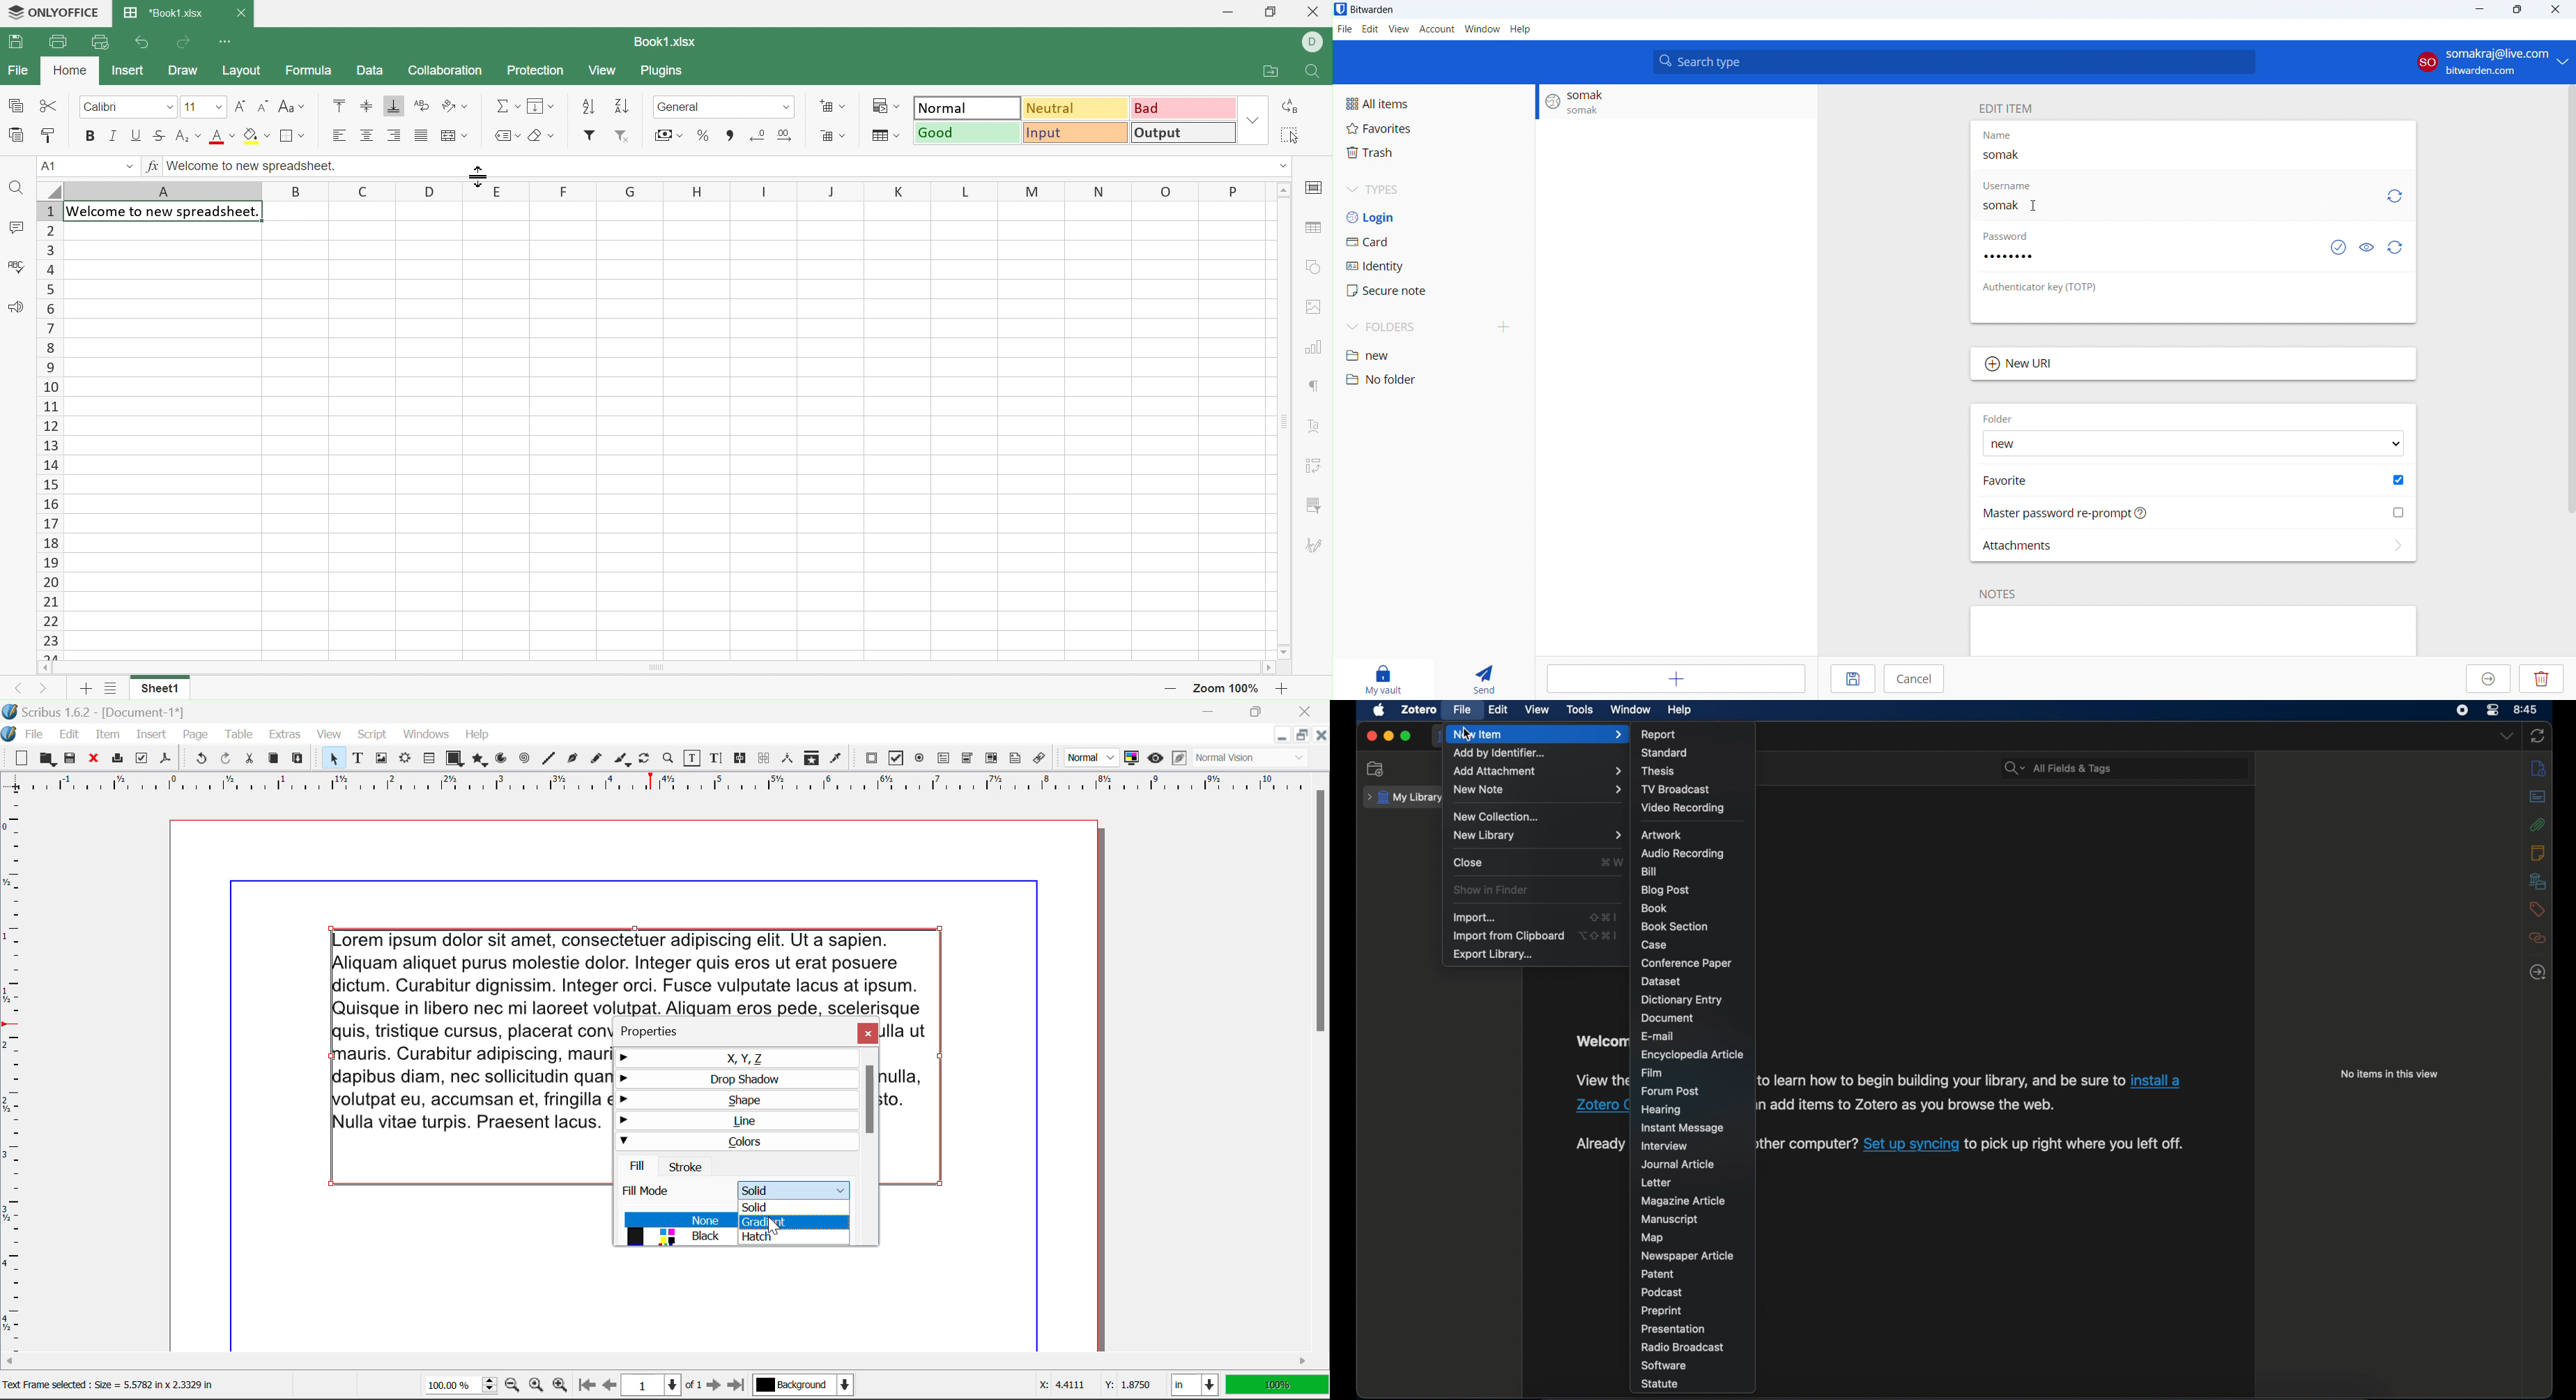 The image size is (2576, 1400). I want to click on Page, so click(195, 735).